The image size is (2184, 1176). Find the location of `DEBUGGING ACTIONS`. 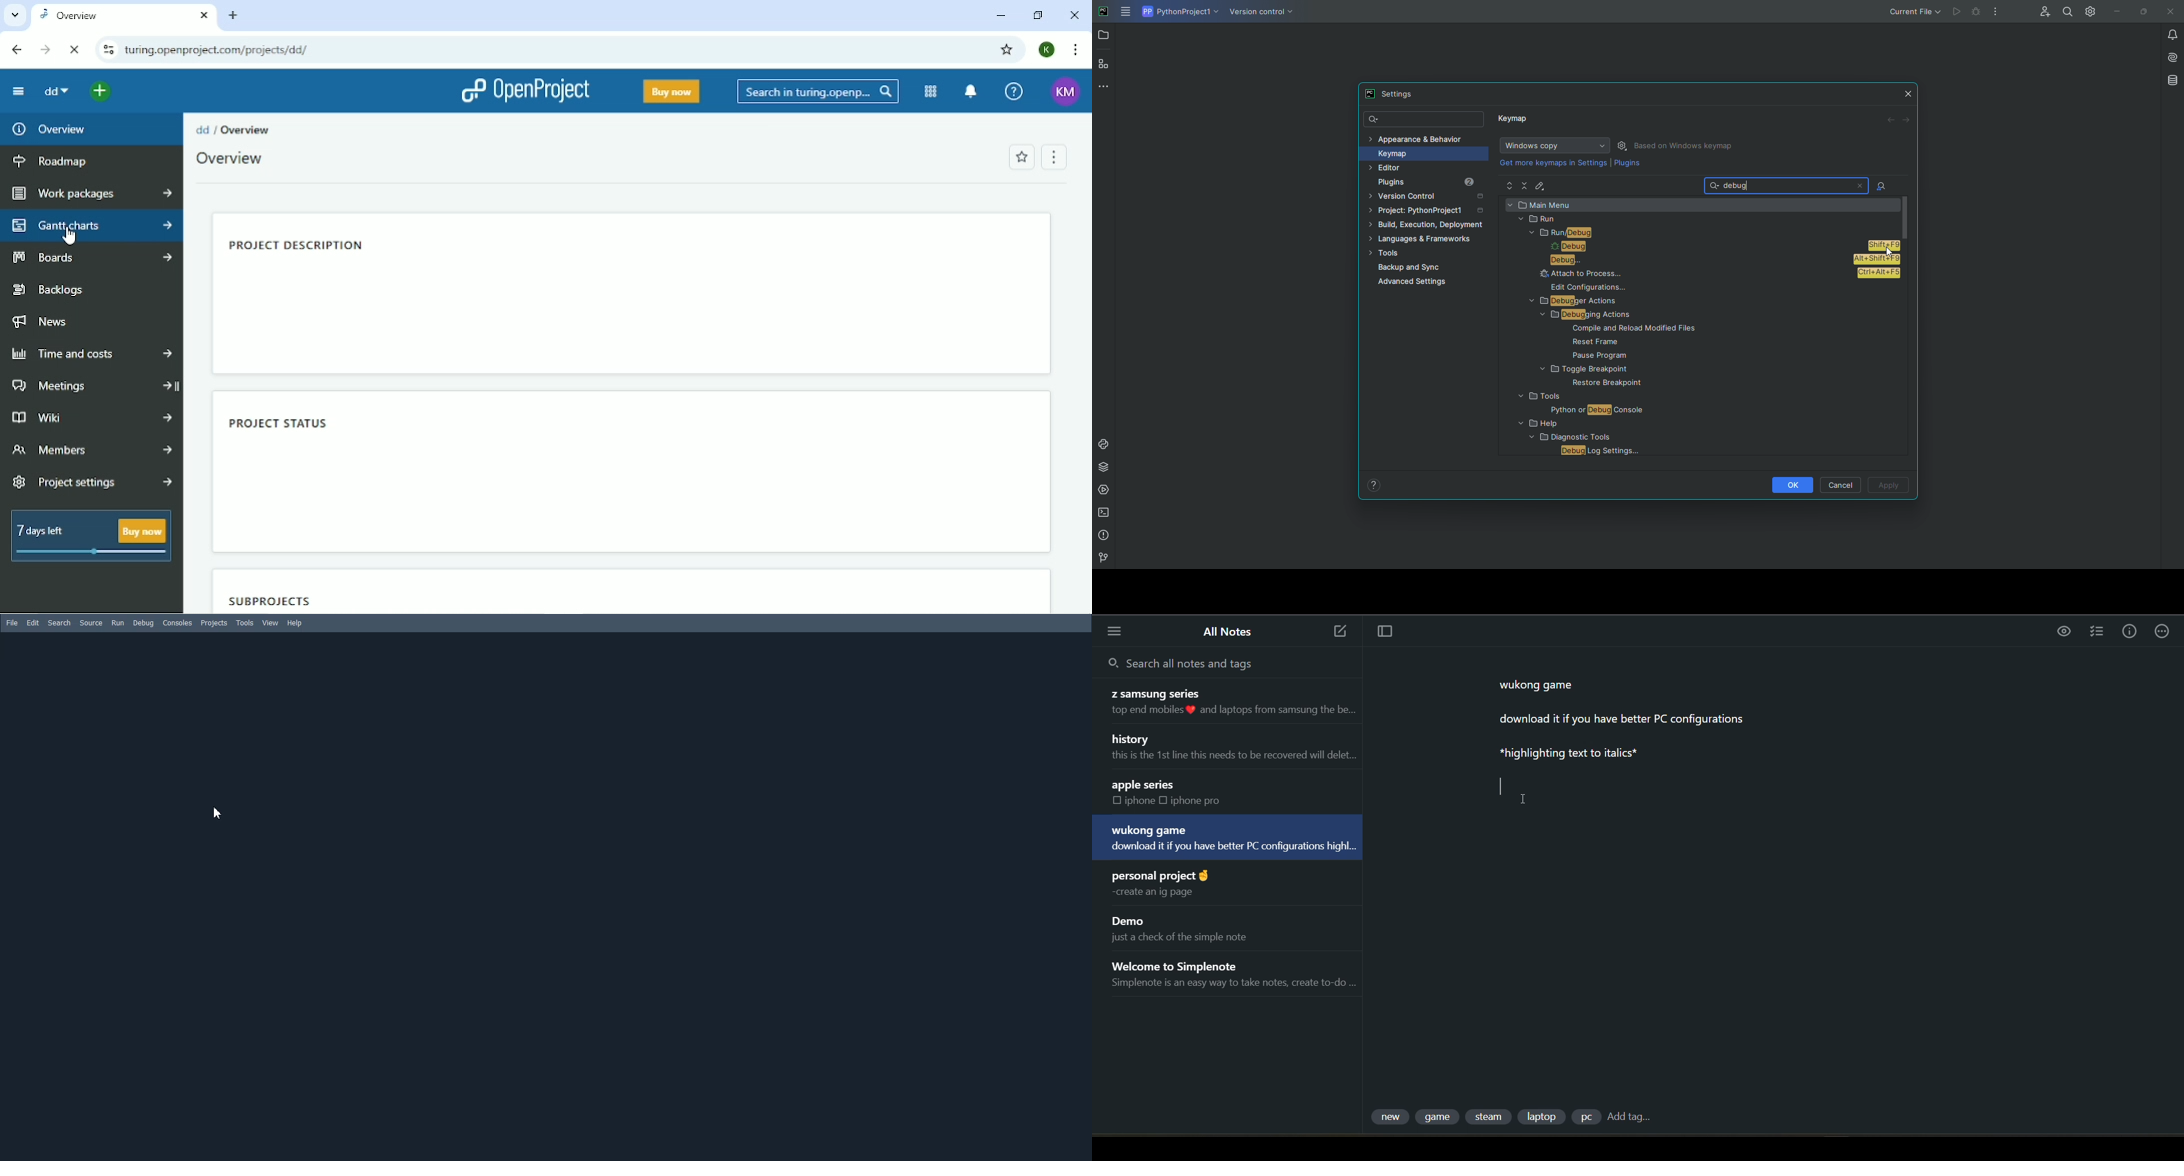

DEBUGGING ACTIONS is located at coordinates (1590, 316).